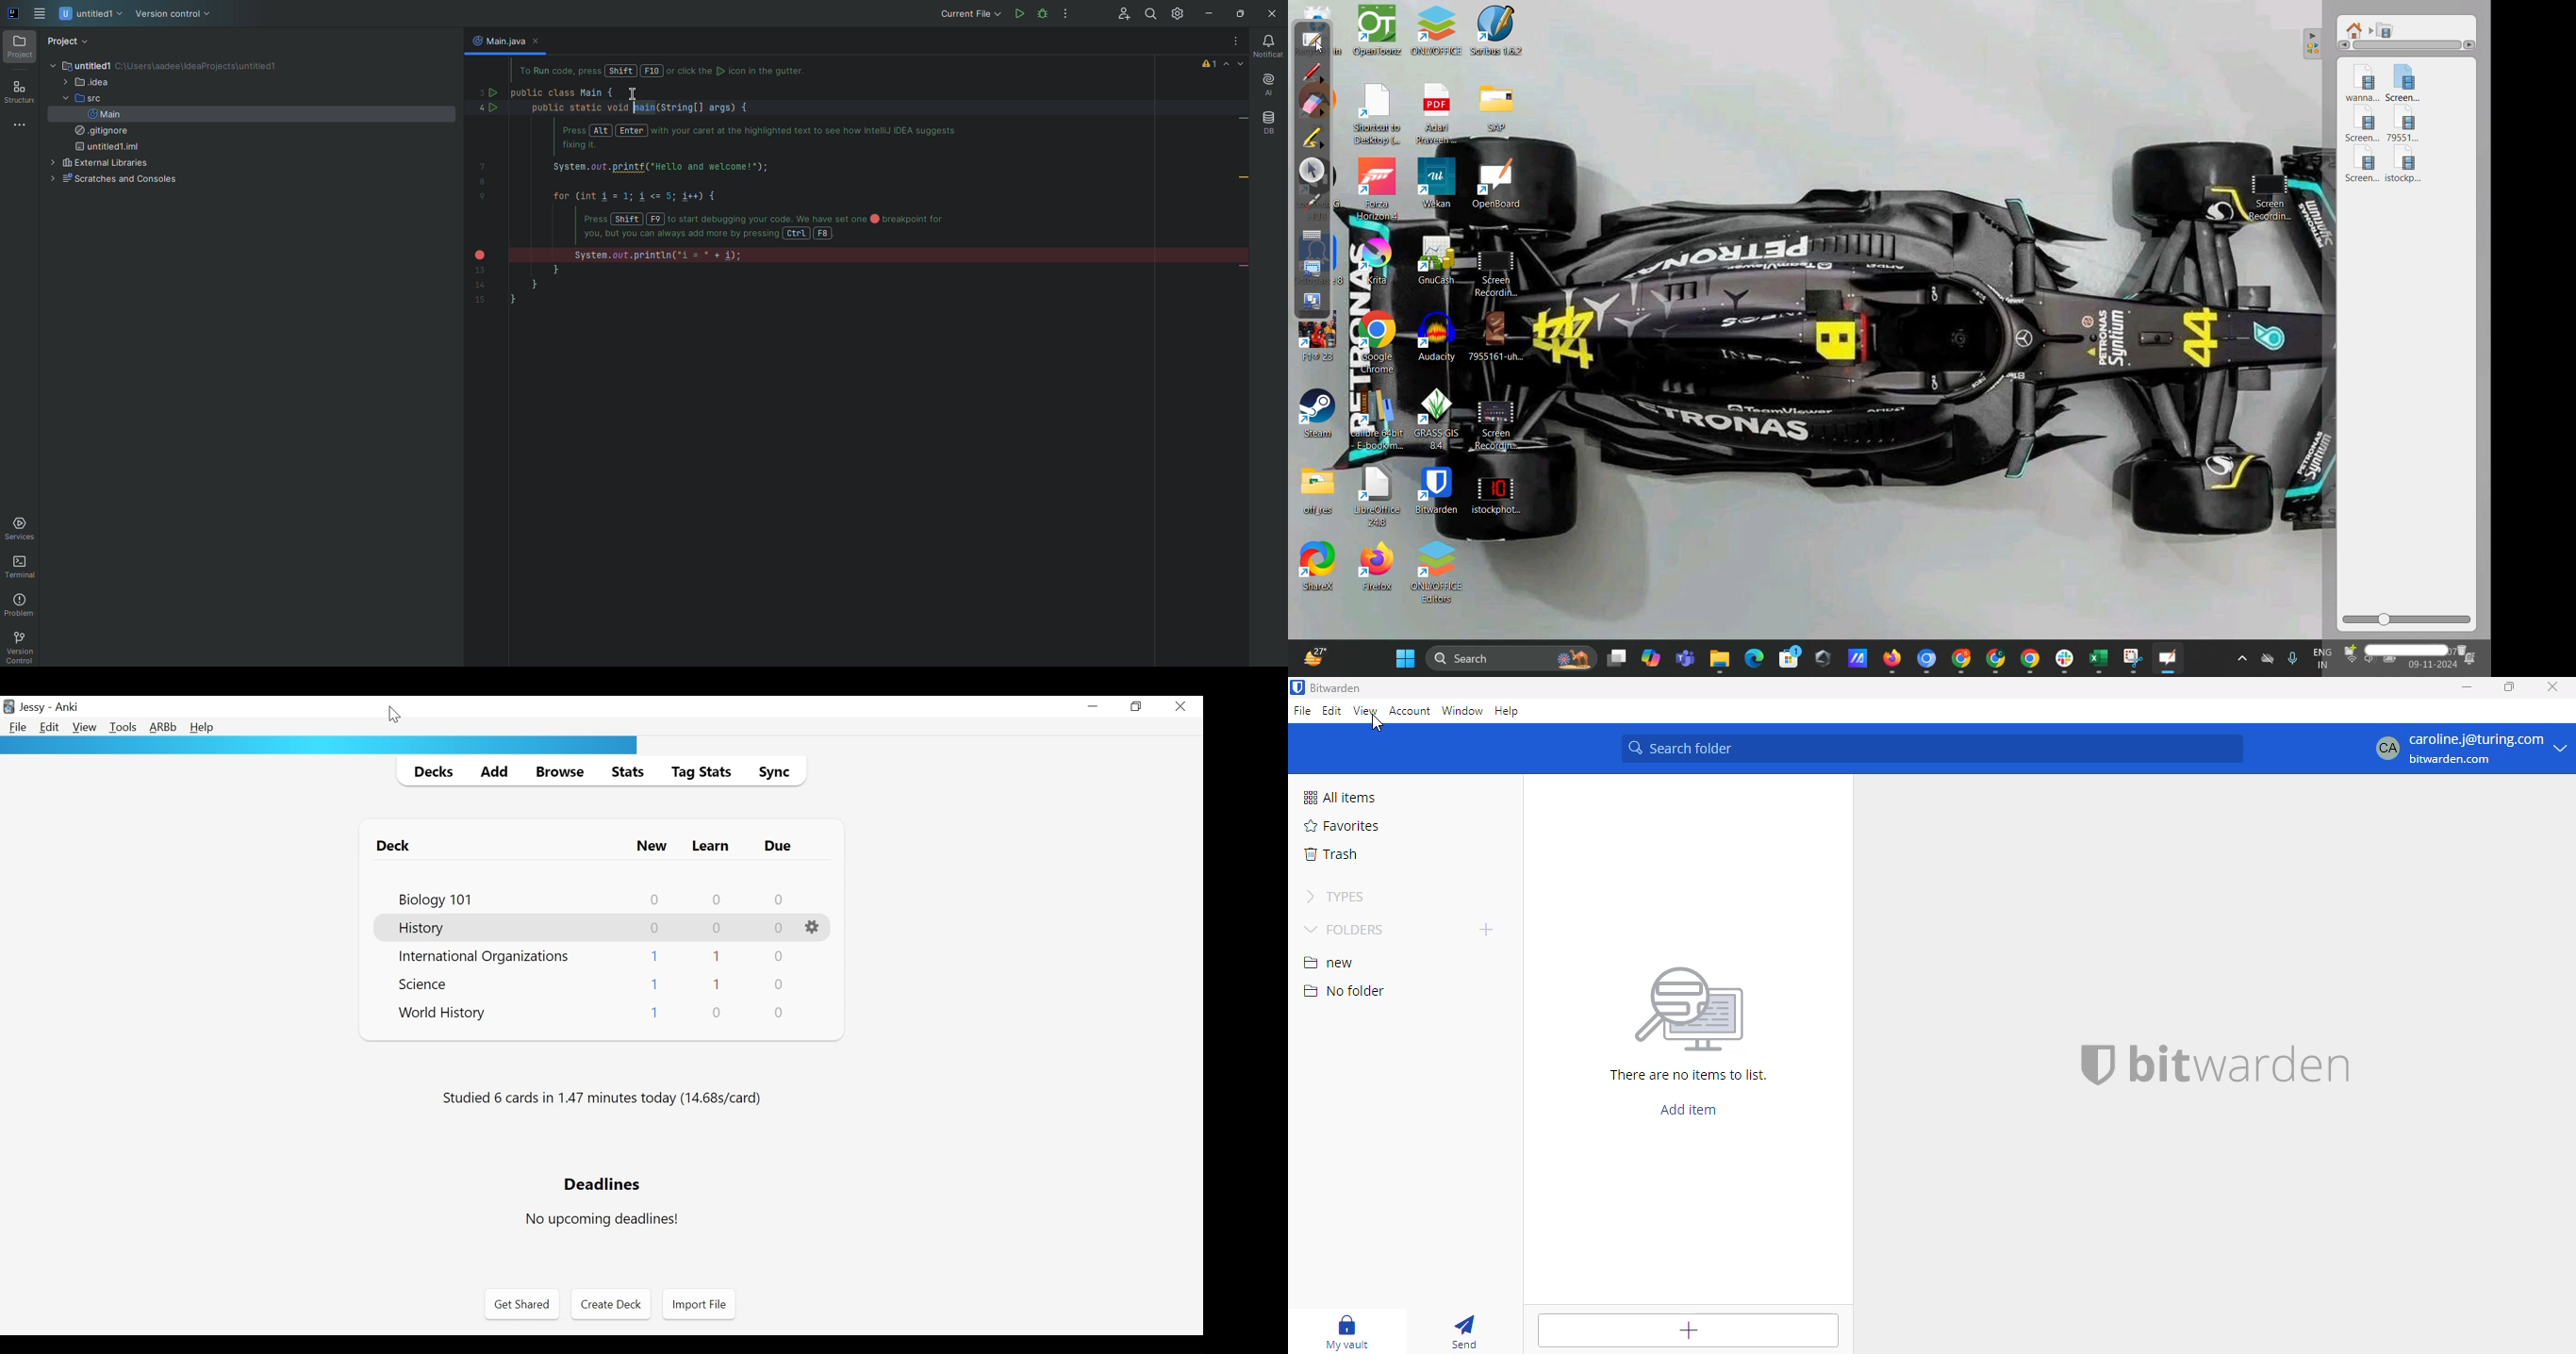 This screenshot has width=2576, height=1372. Describe the element at coordinates (1716, 659) in the screenshot. I see `Minimized file explorer` at that location.